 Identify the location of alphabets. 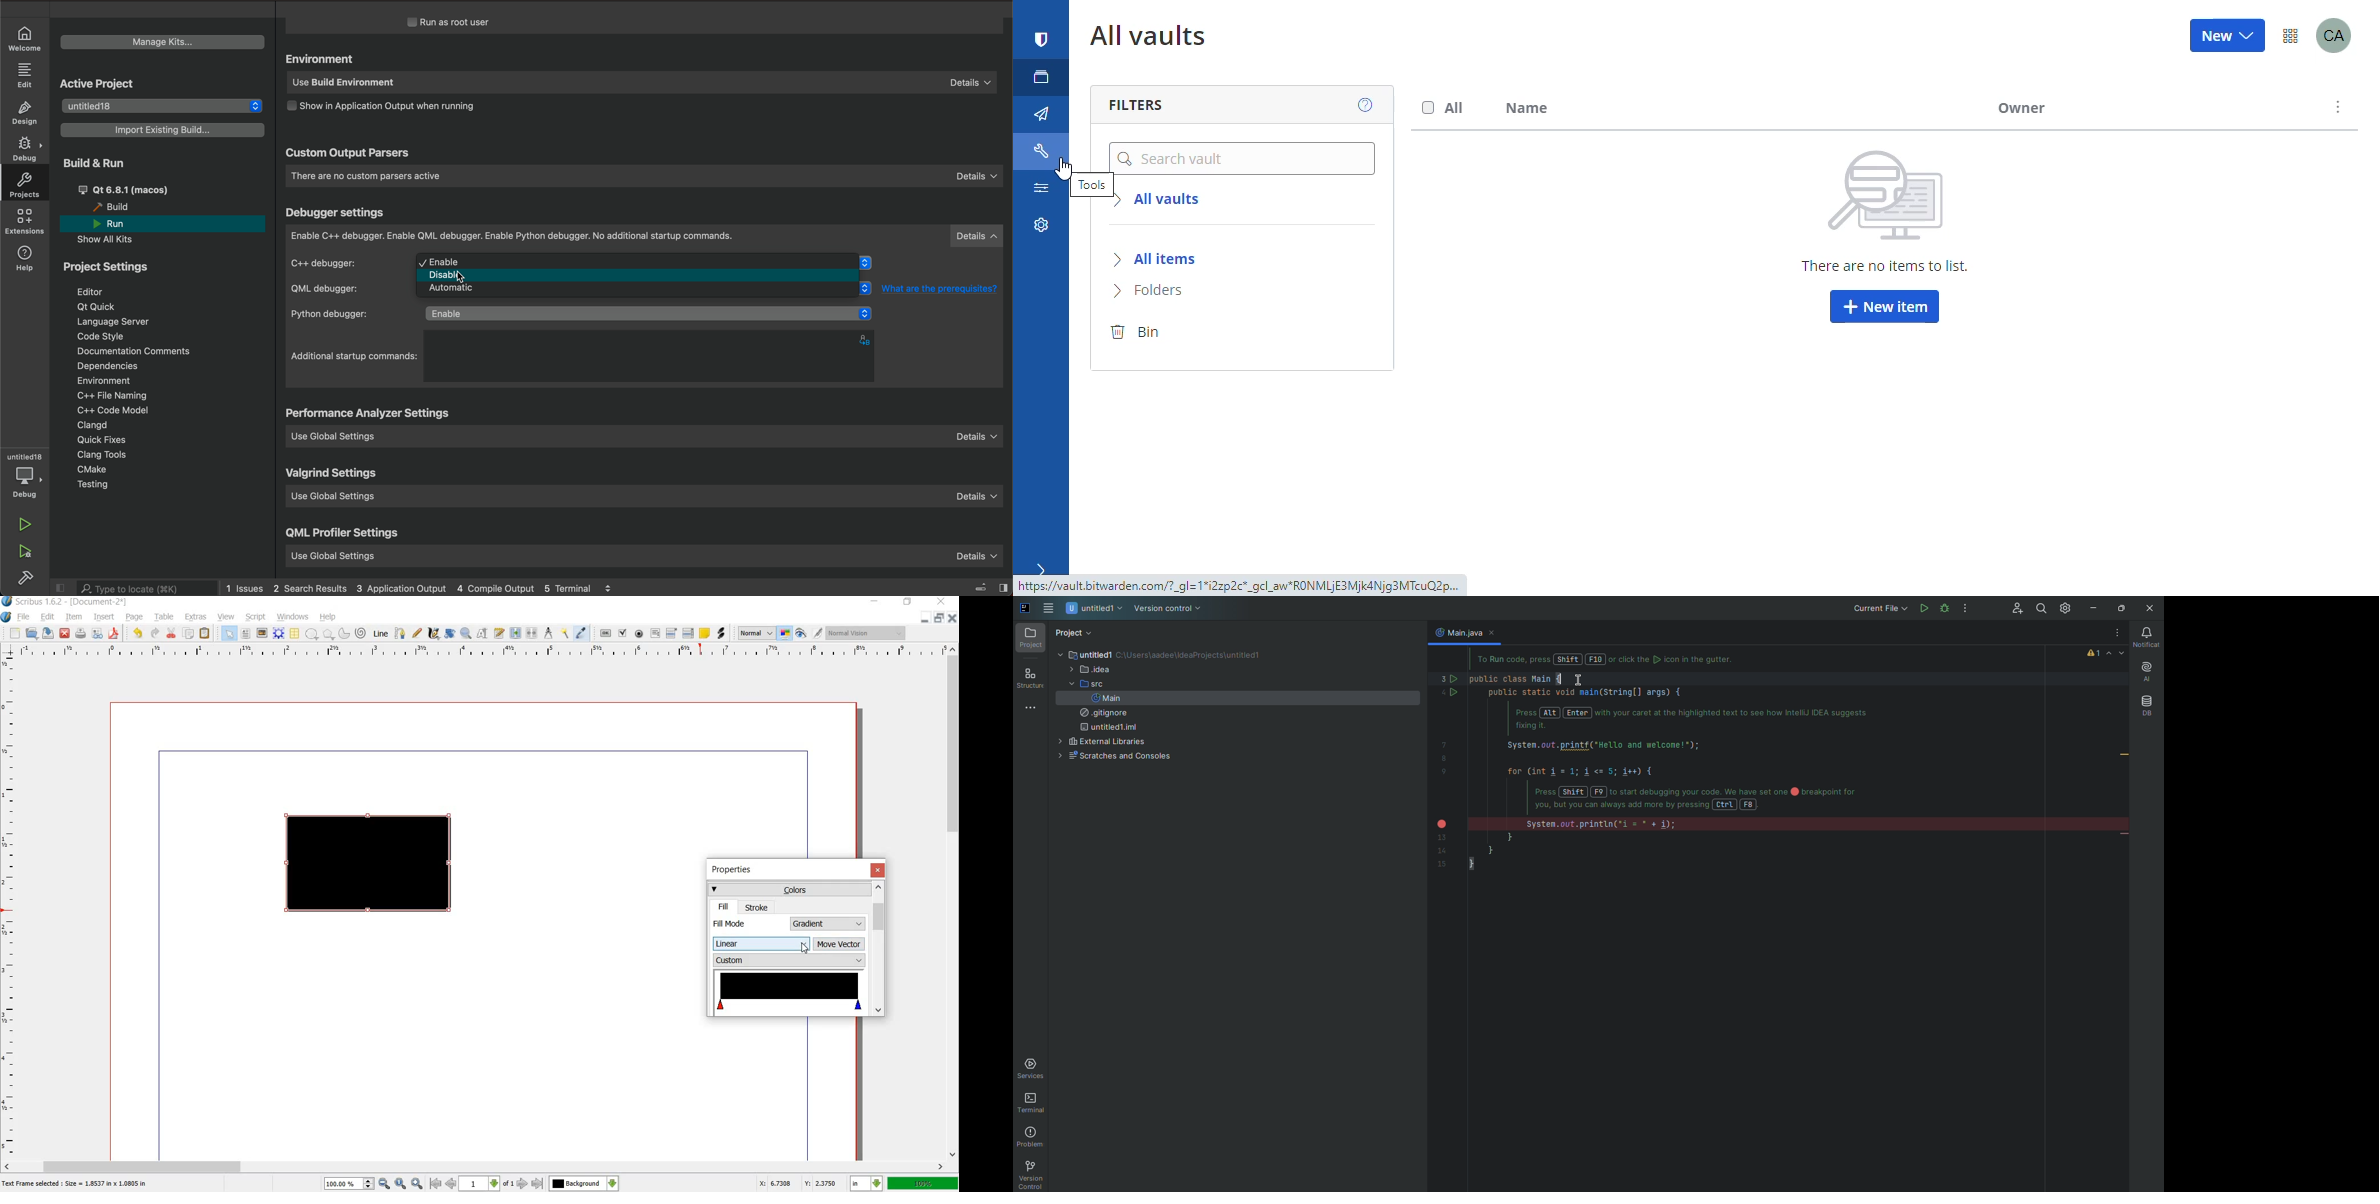
(867, 339).